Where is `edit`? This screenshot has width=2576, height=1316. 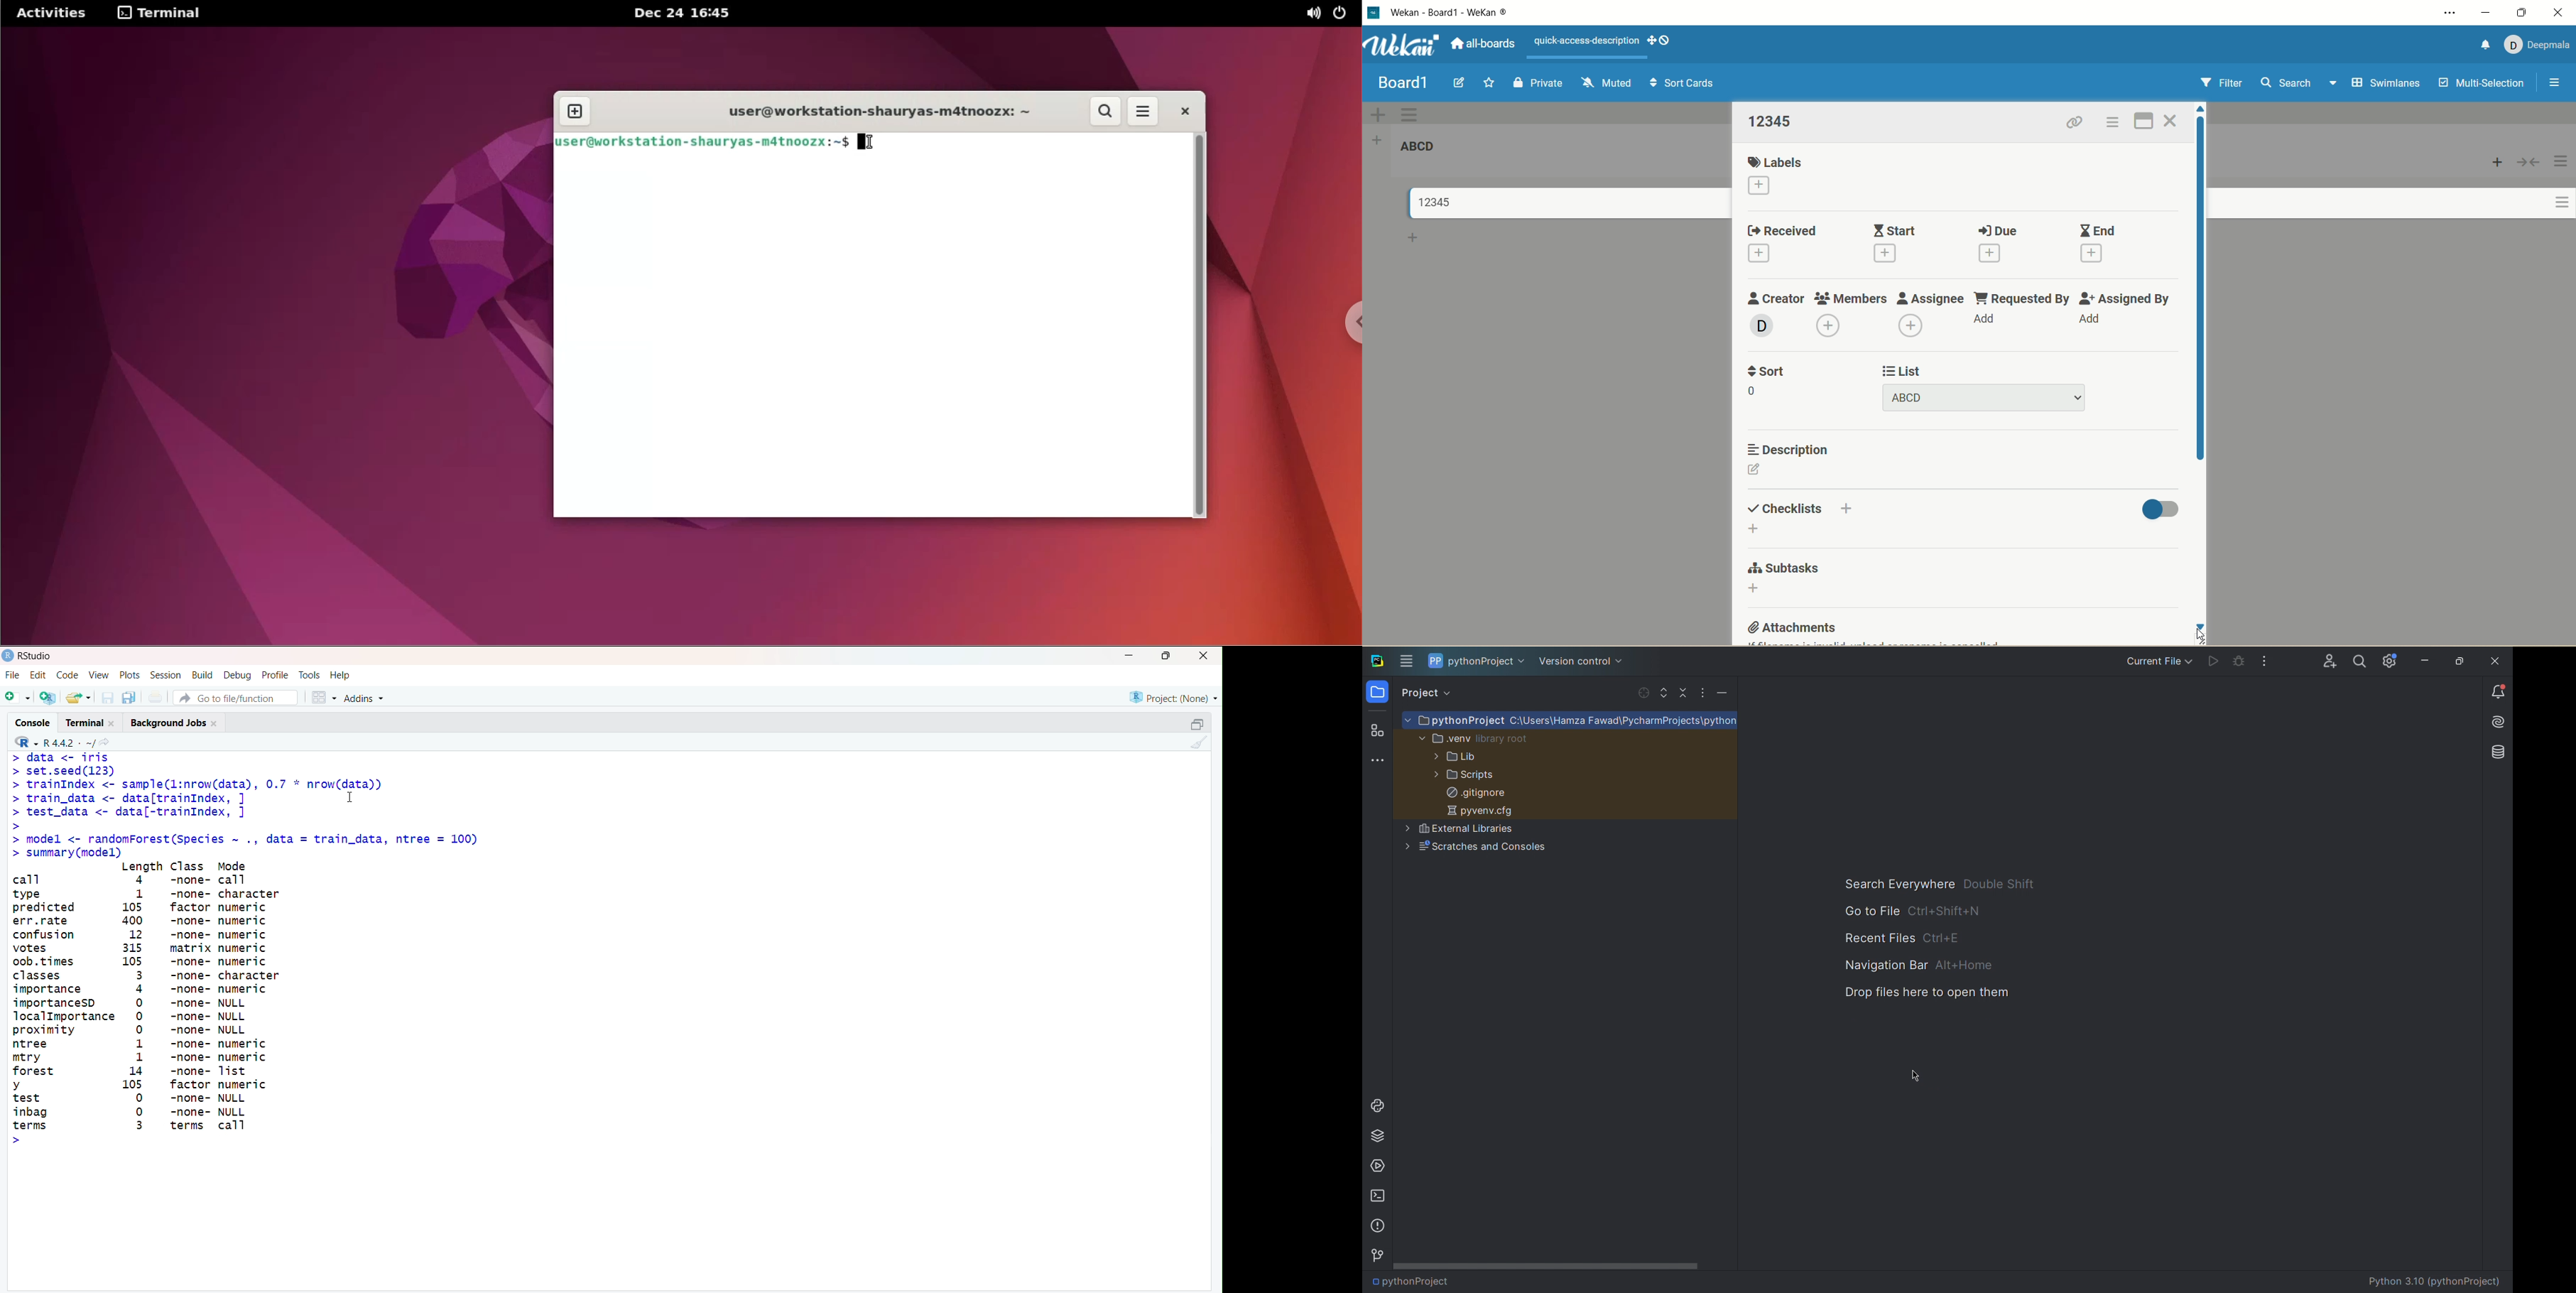 edit is located at coordinates (1458, 83).